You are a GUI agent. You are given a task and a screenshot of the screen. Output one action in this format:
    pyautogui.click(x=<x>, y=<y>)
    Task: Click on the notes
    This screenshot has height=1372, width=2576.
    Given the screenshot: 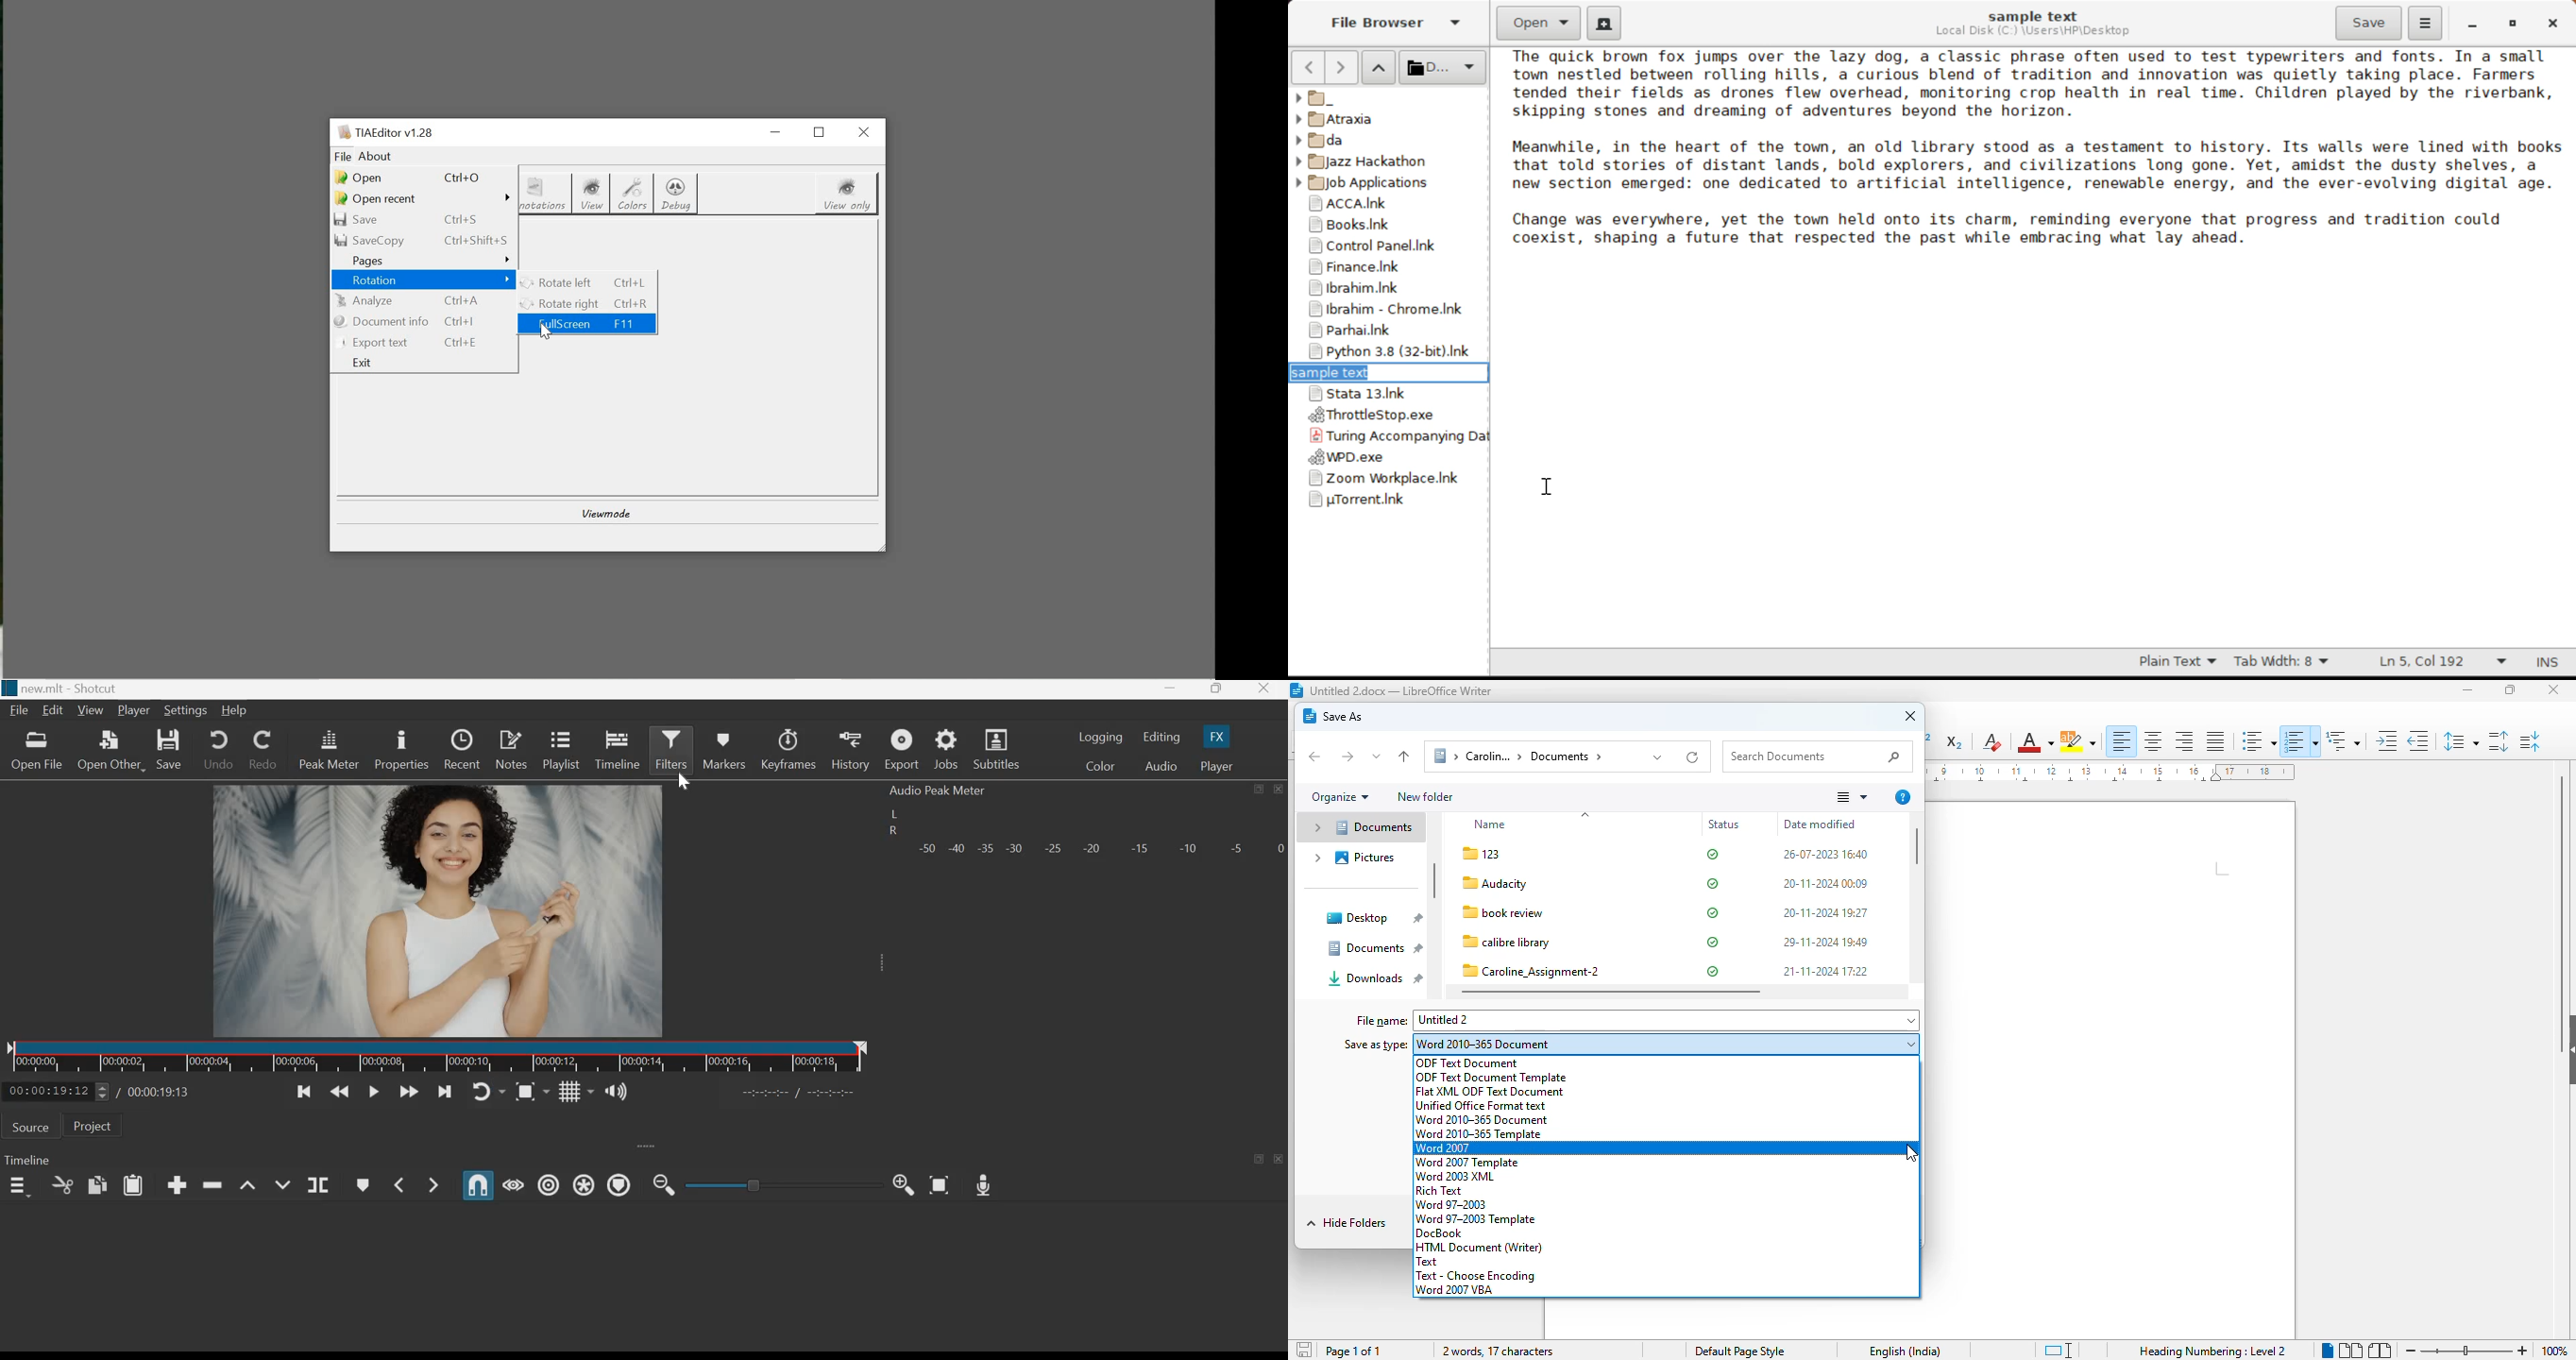 What is the action you would take?
    pyautogui.click(x=511, y=748)
    